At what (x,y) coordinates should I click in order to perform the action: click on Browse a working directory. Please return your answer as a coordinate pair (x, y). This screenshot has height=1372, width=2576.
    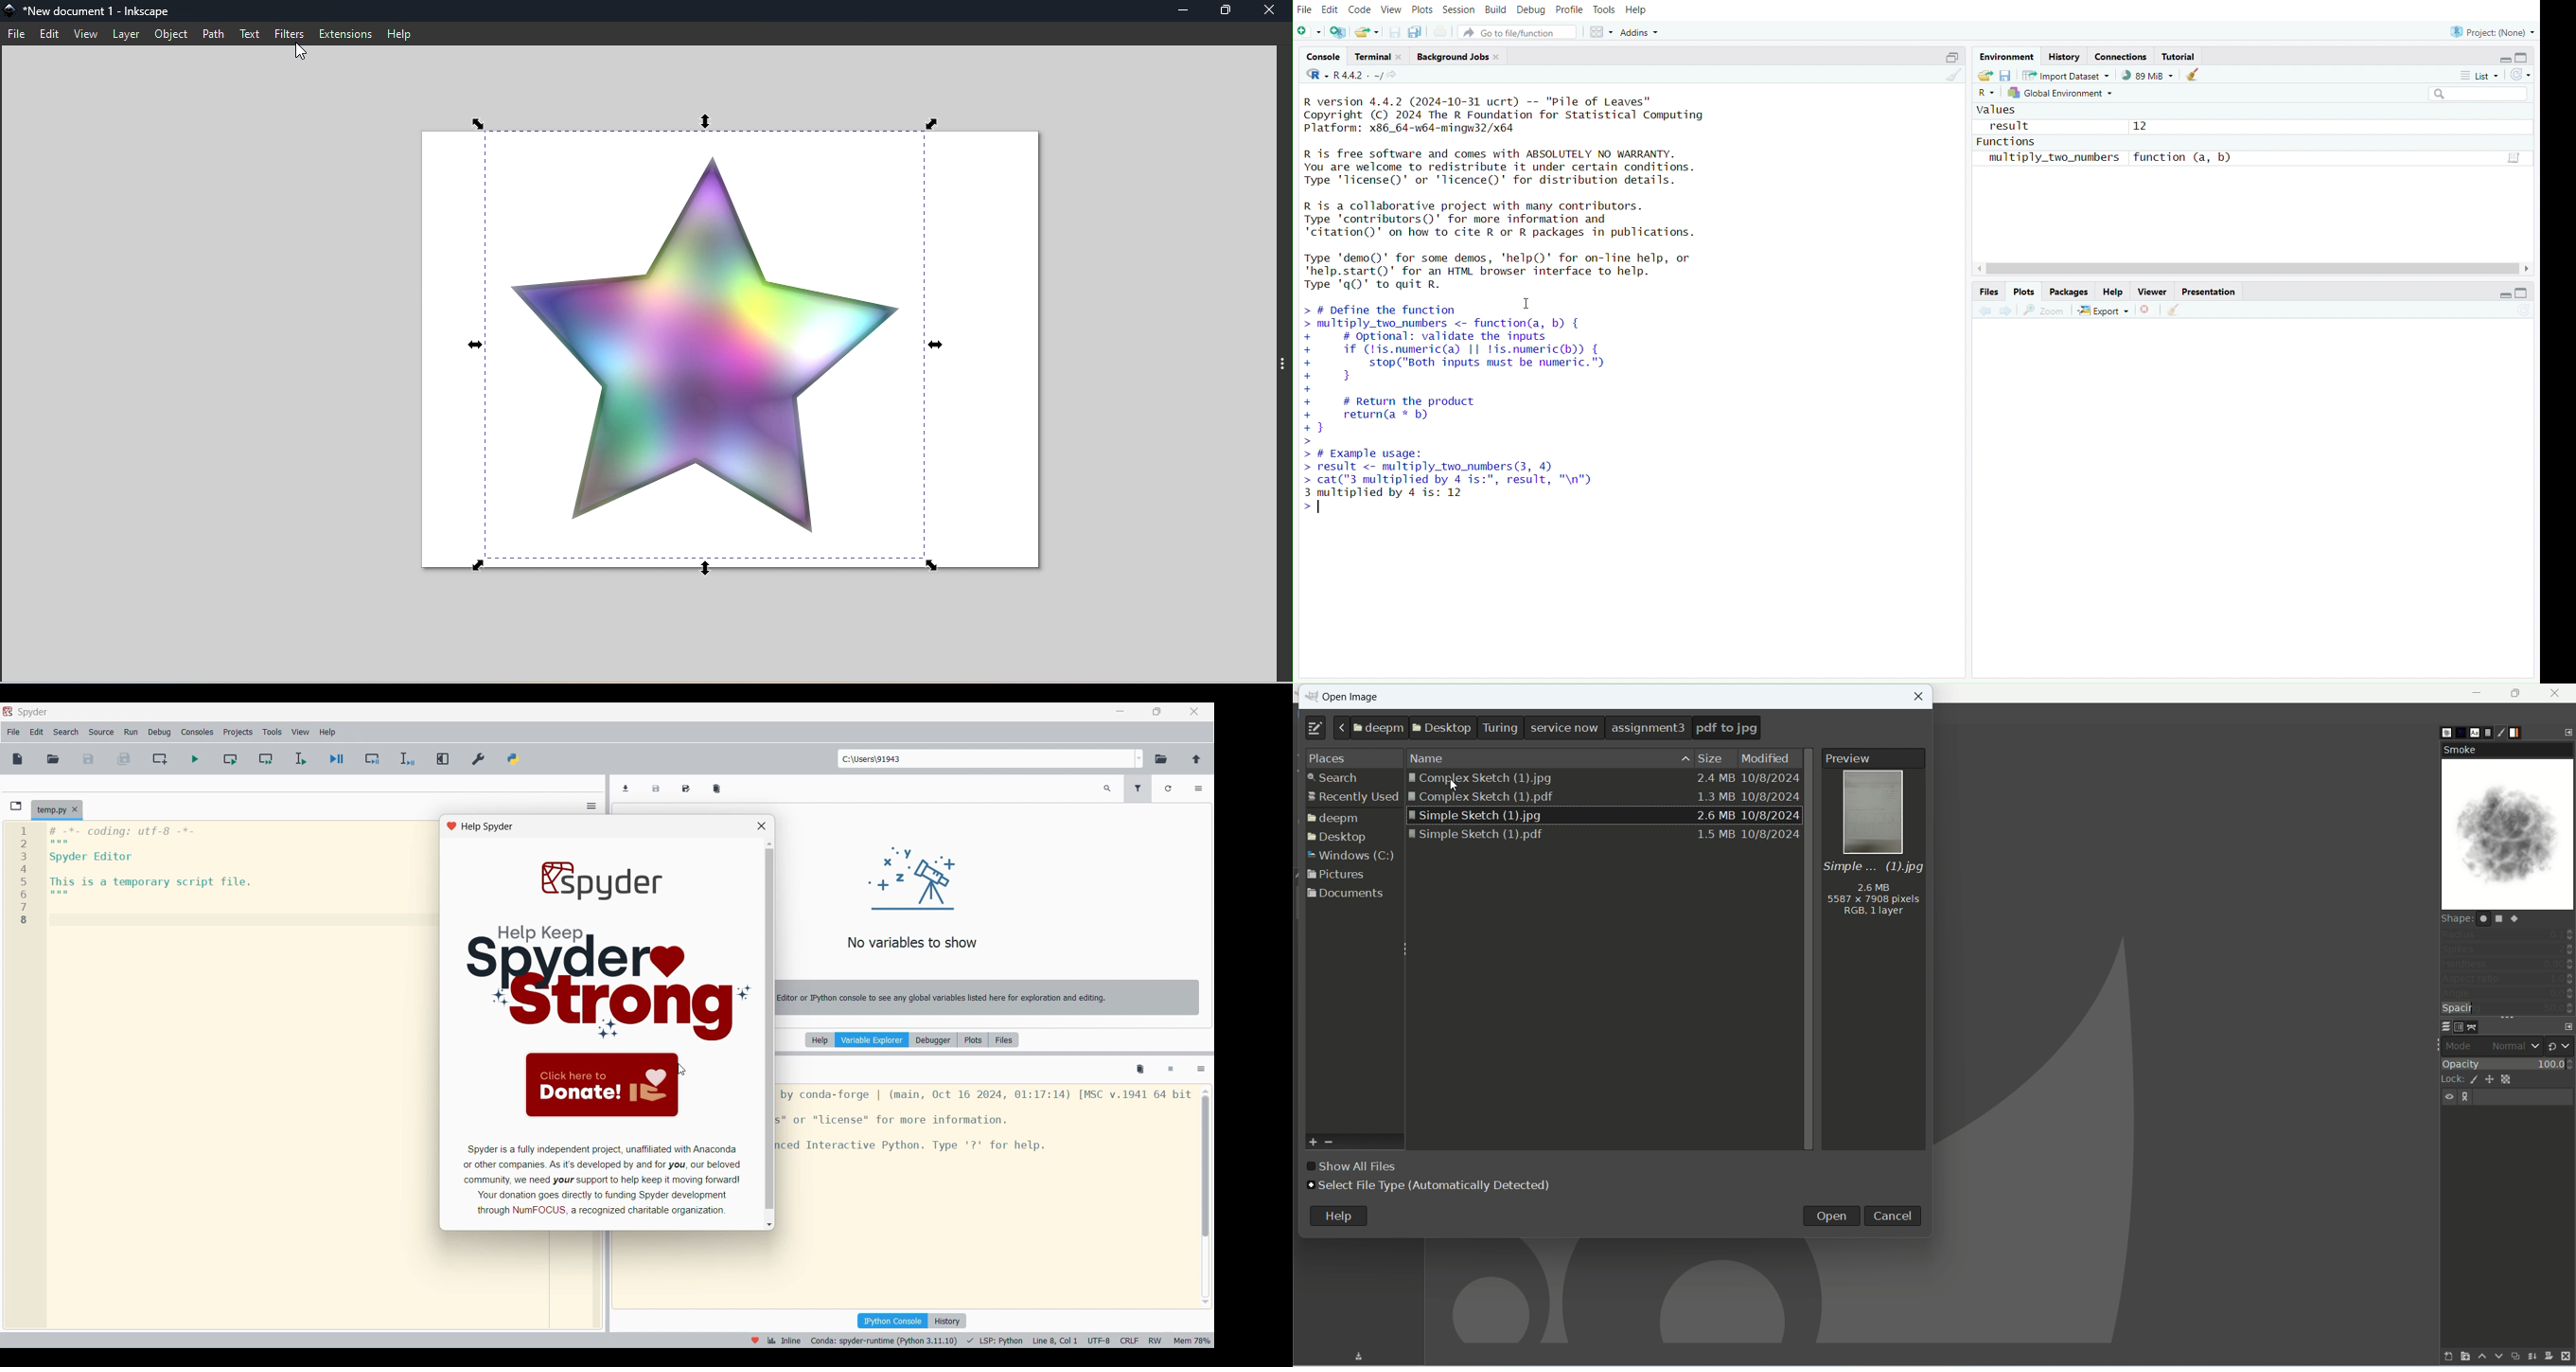
    Looking at the image, I should click on (1162, 759).